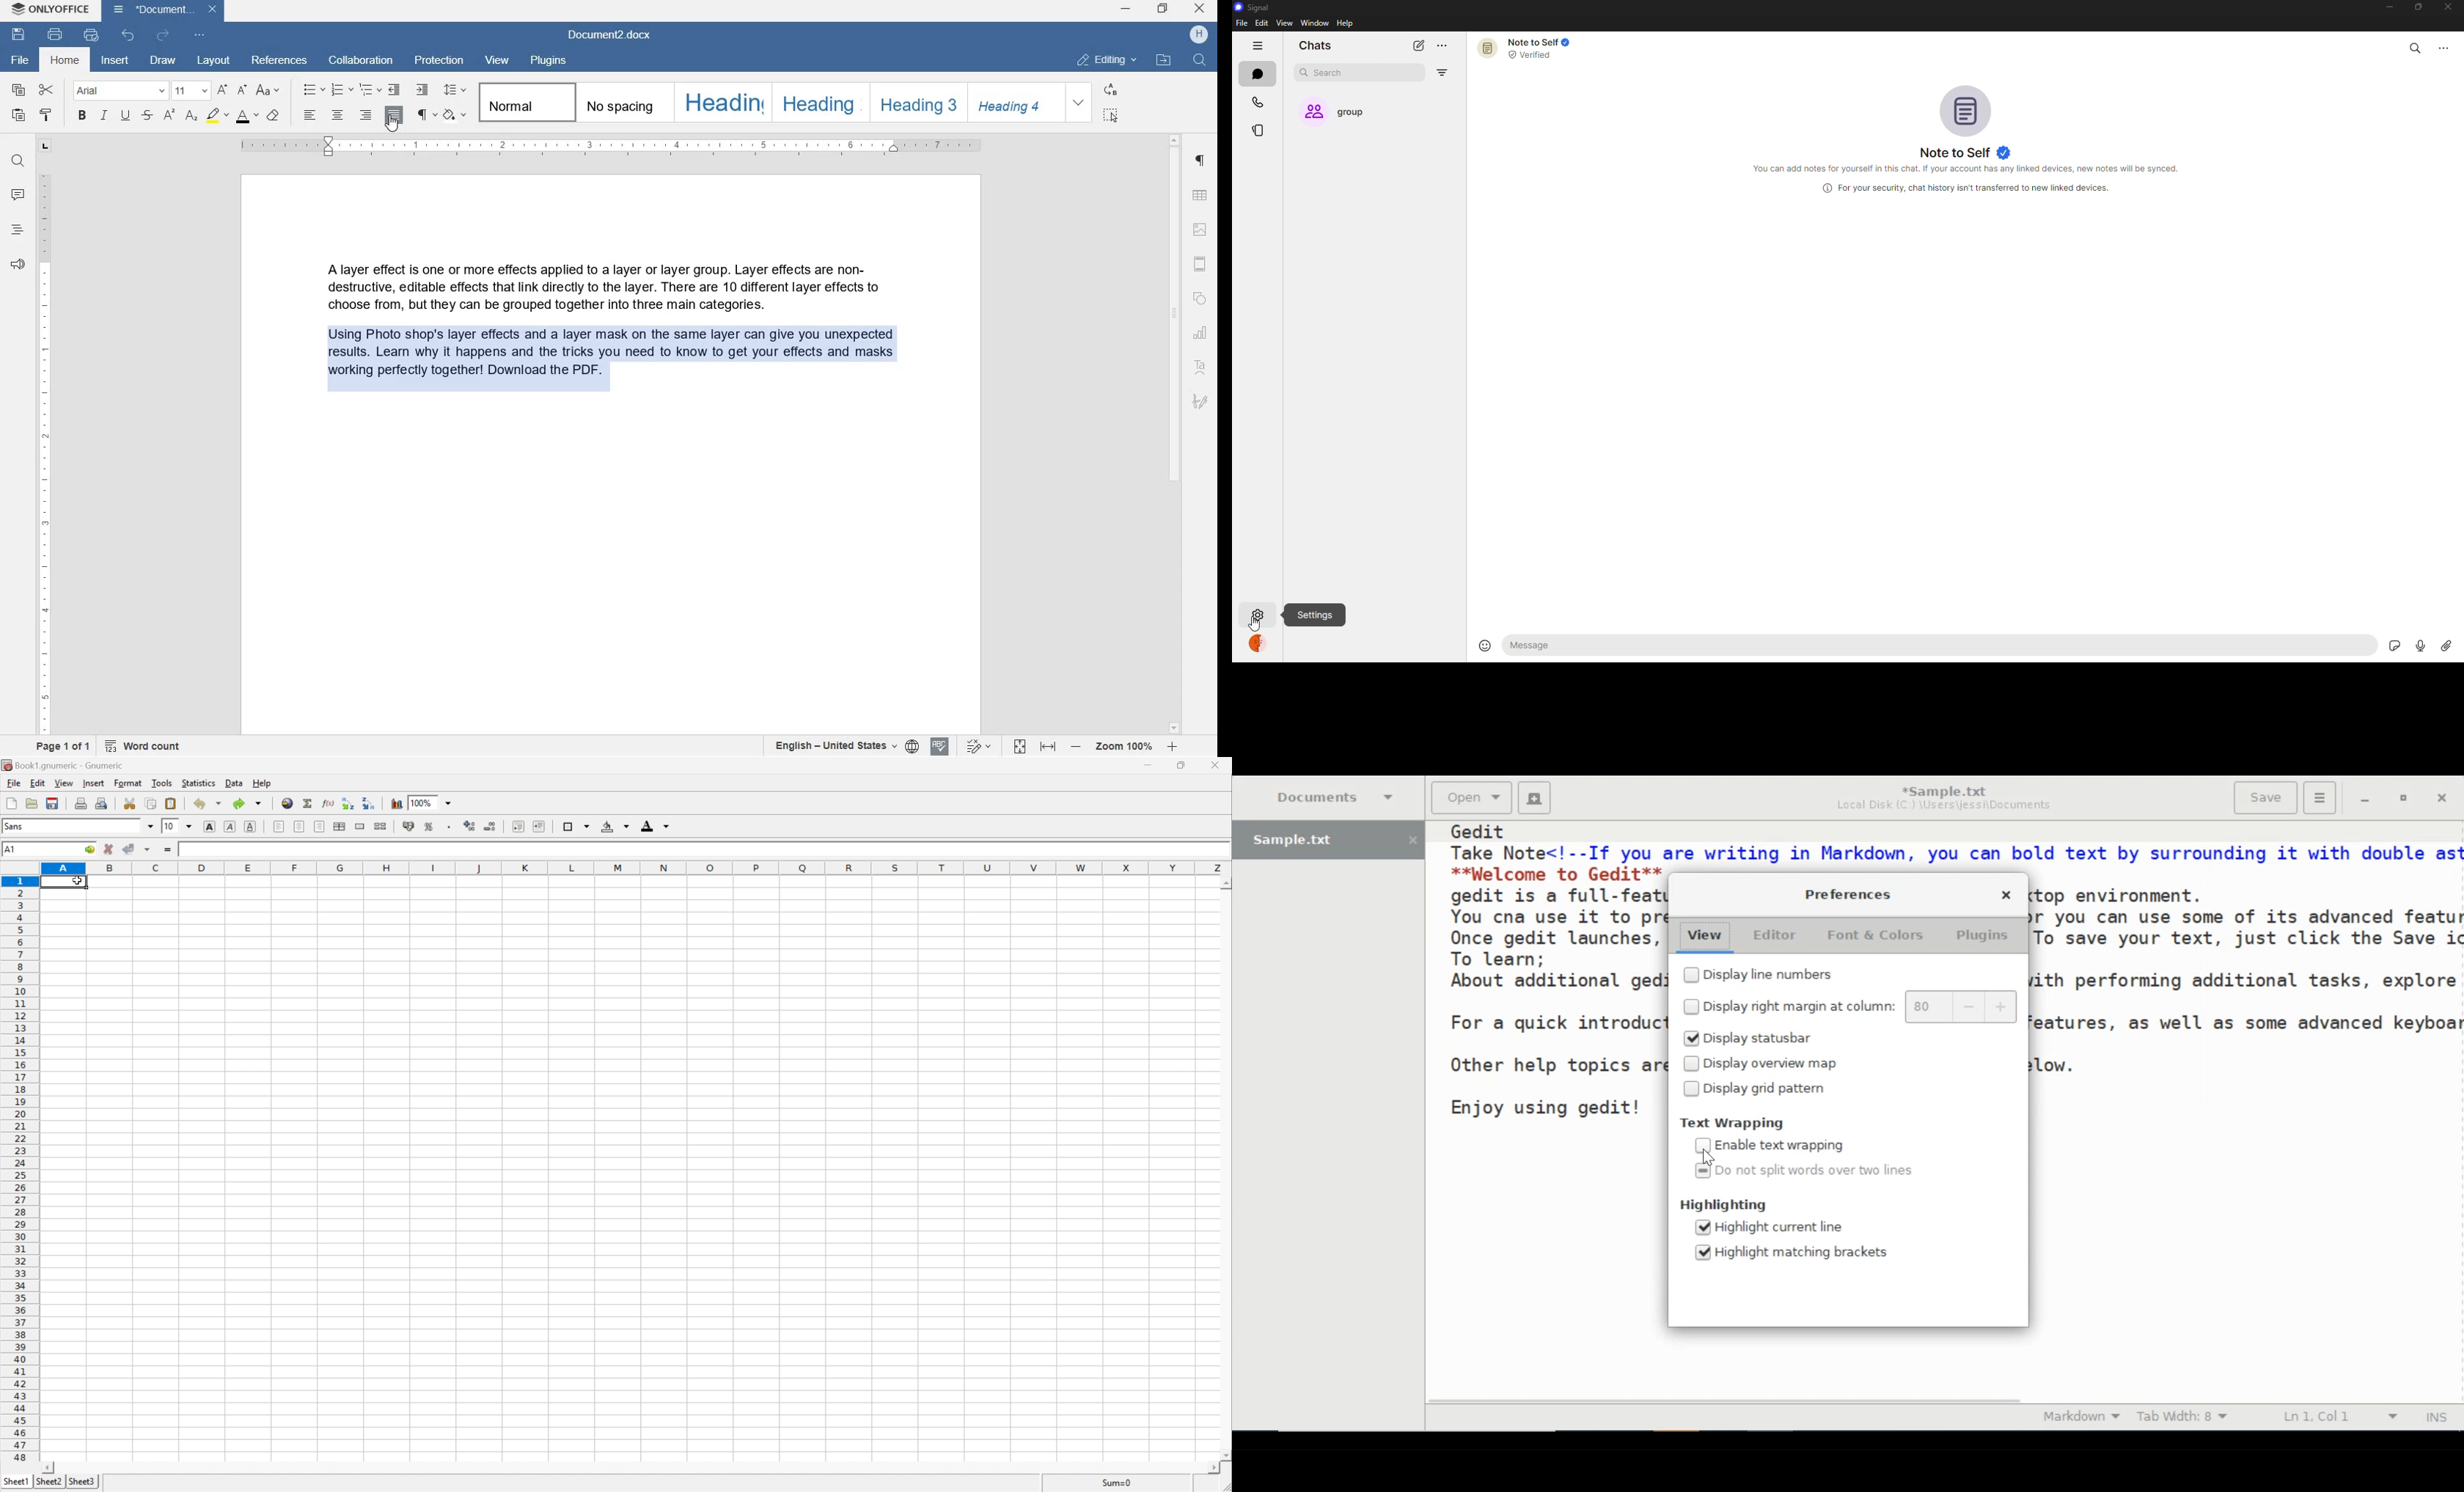  Describe the element at coordinates (1241, 24) in the screenshot. I see `file` at that location.